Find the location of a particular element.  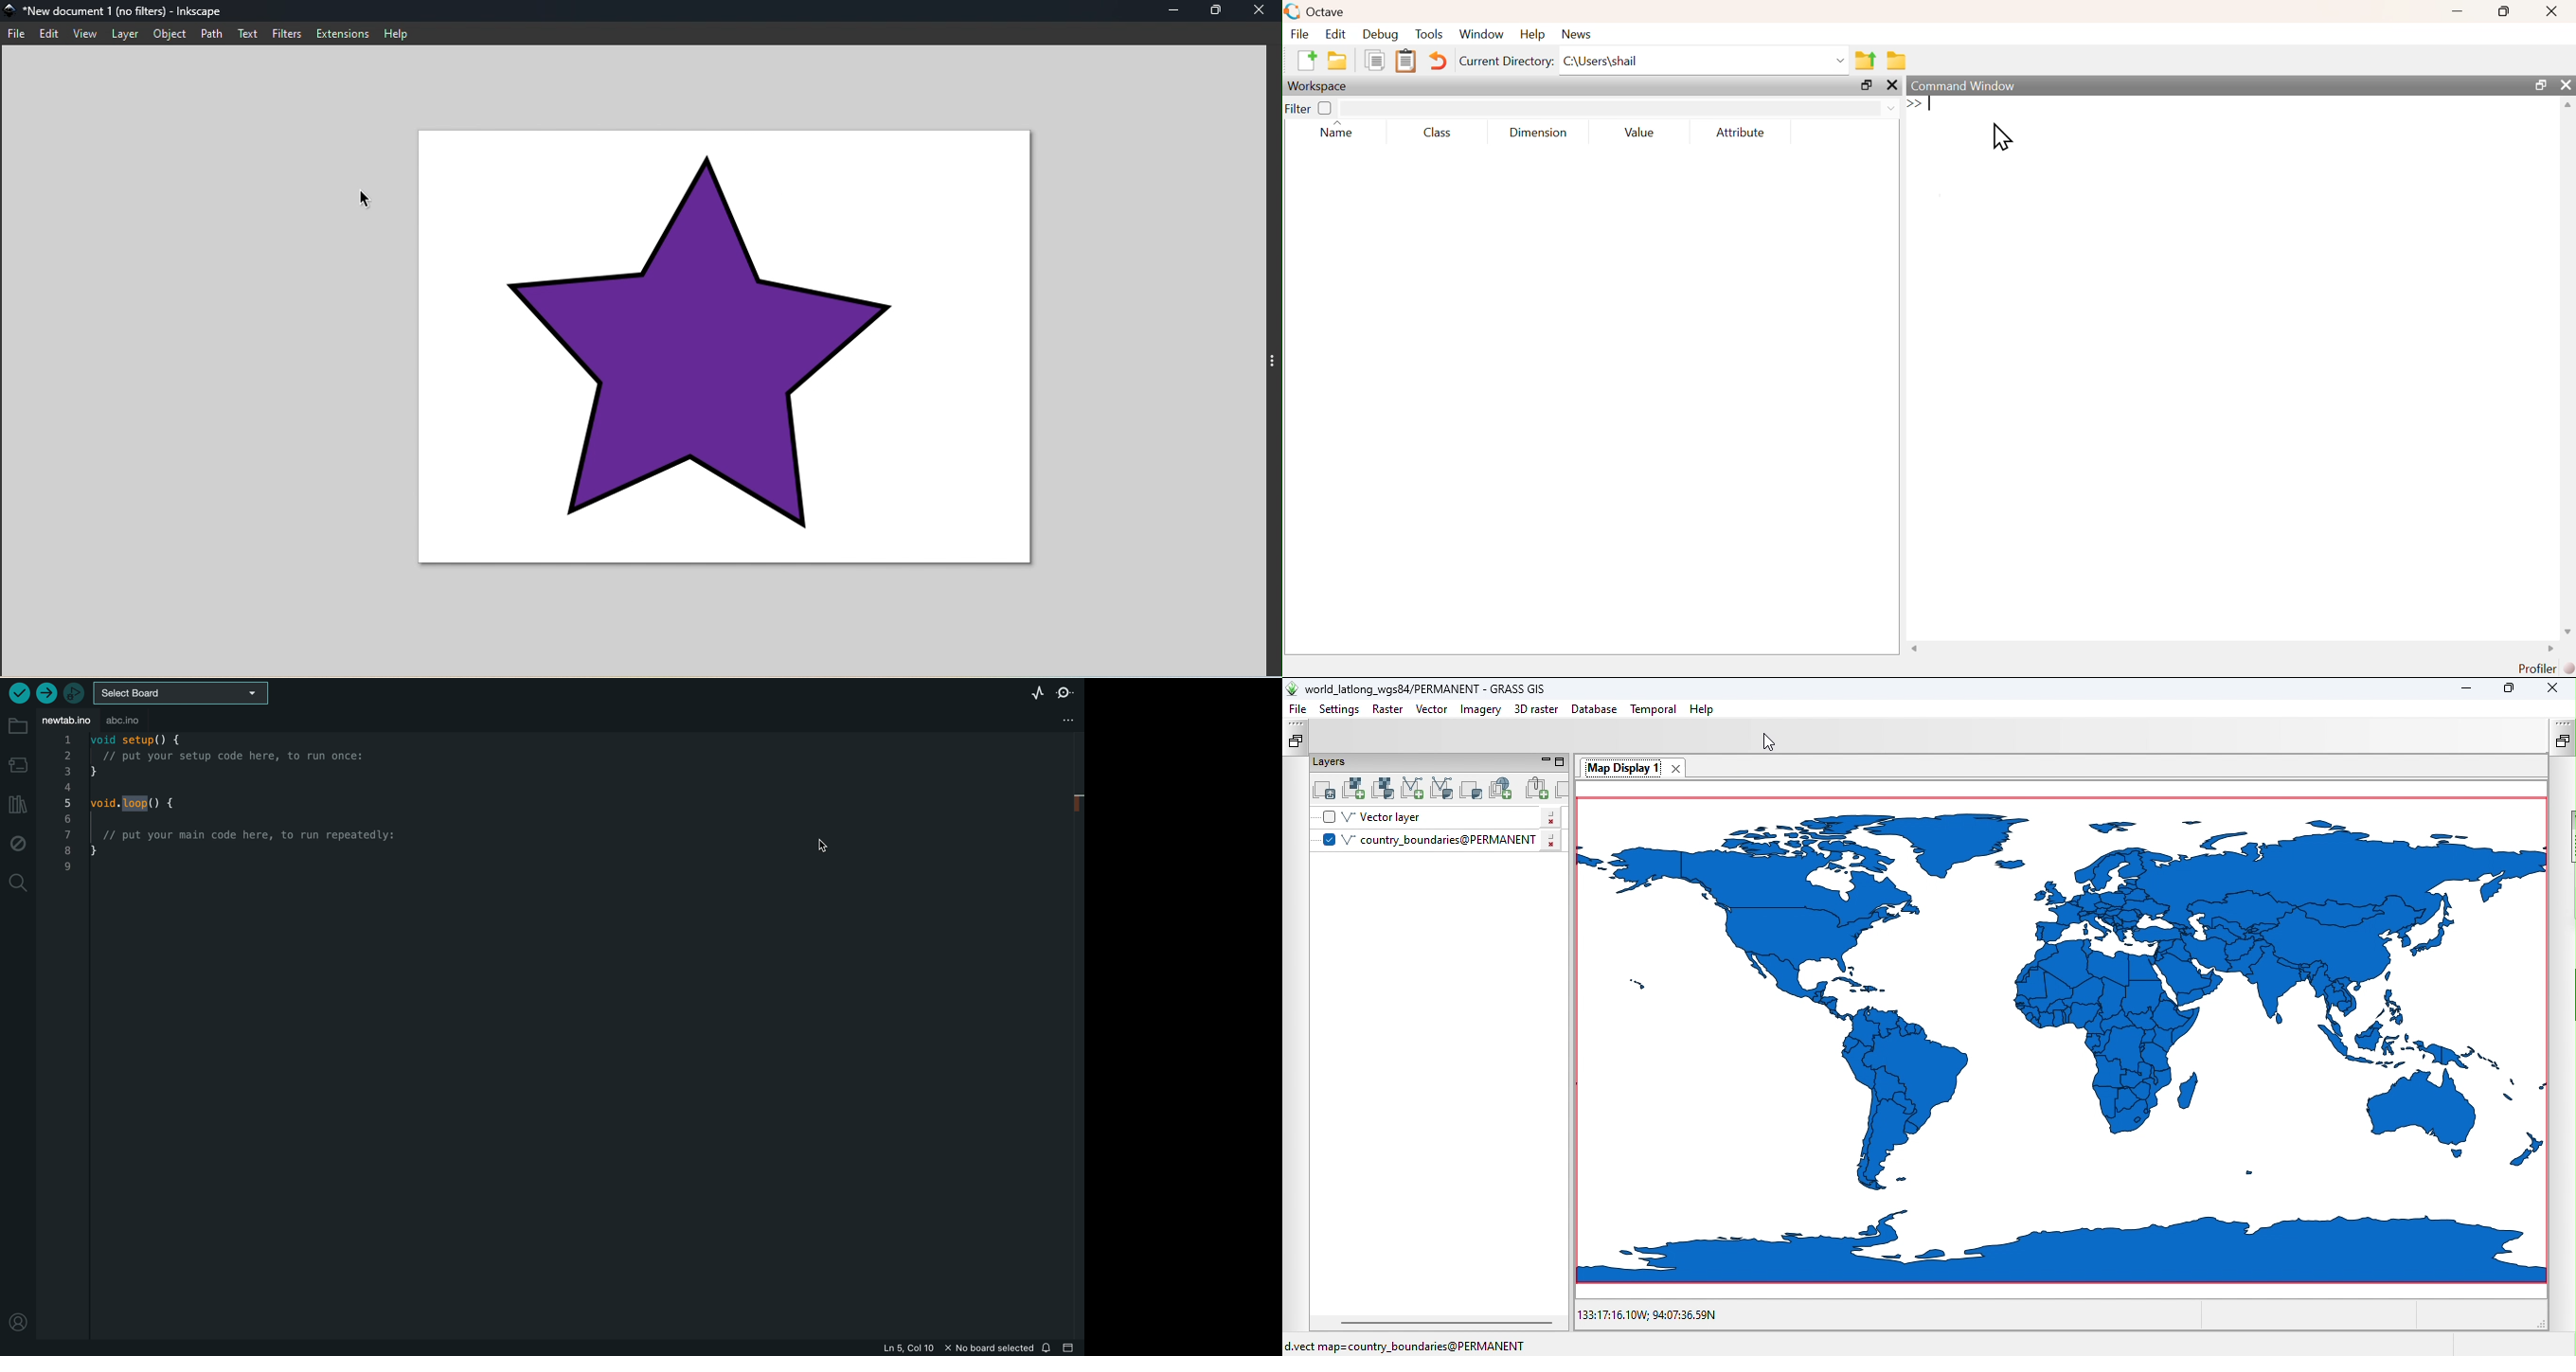

Layer is located at coordinates (124, 32).